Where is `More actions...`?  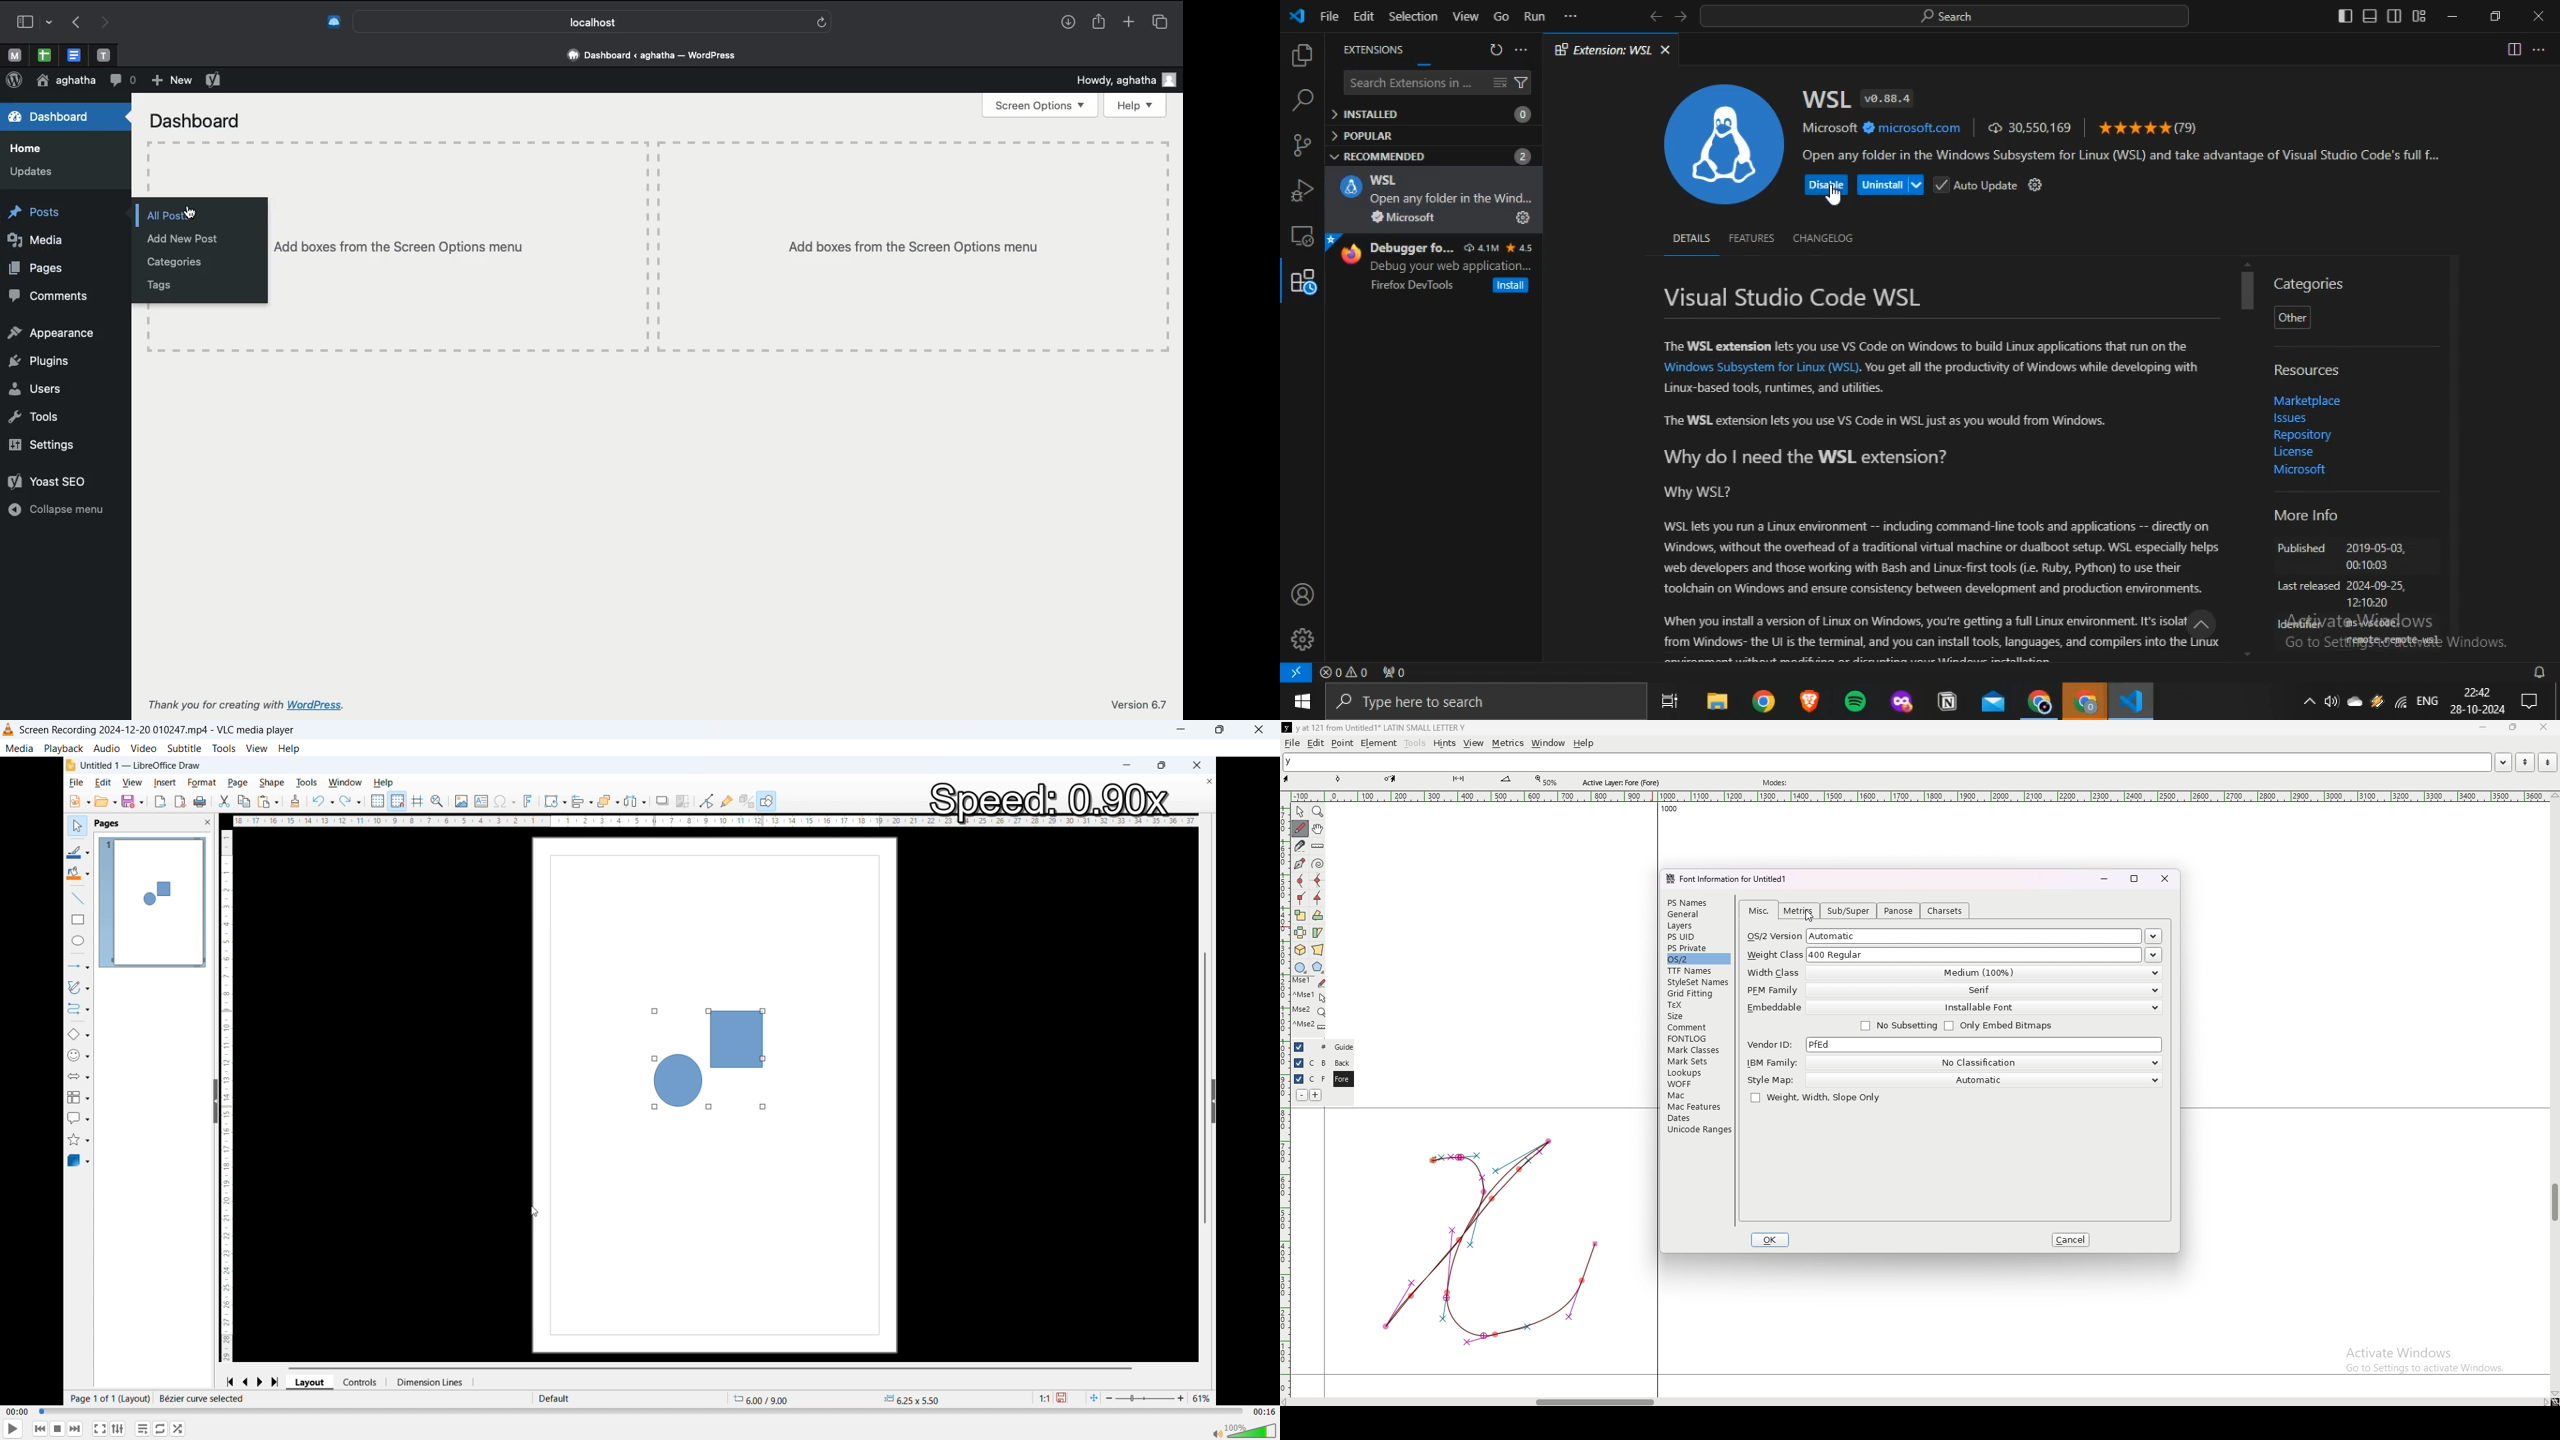 More actions... is located at coordinates (2539, 49).